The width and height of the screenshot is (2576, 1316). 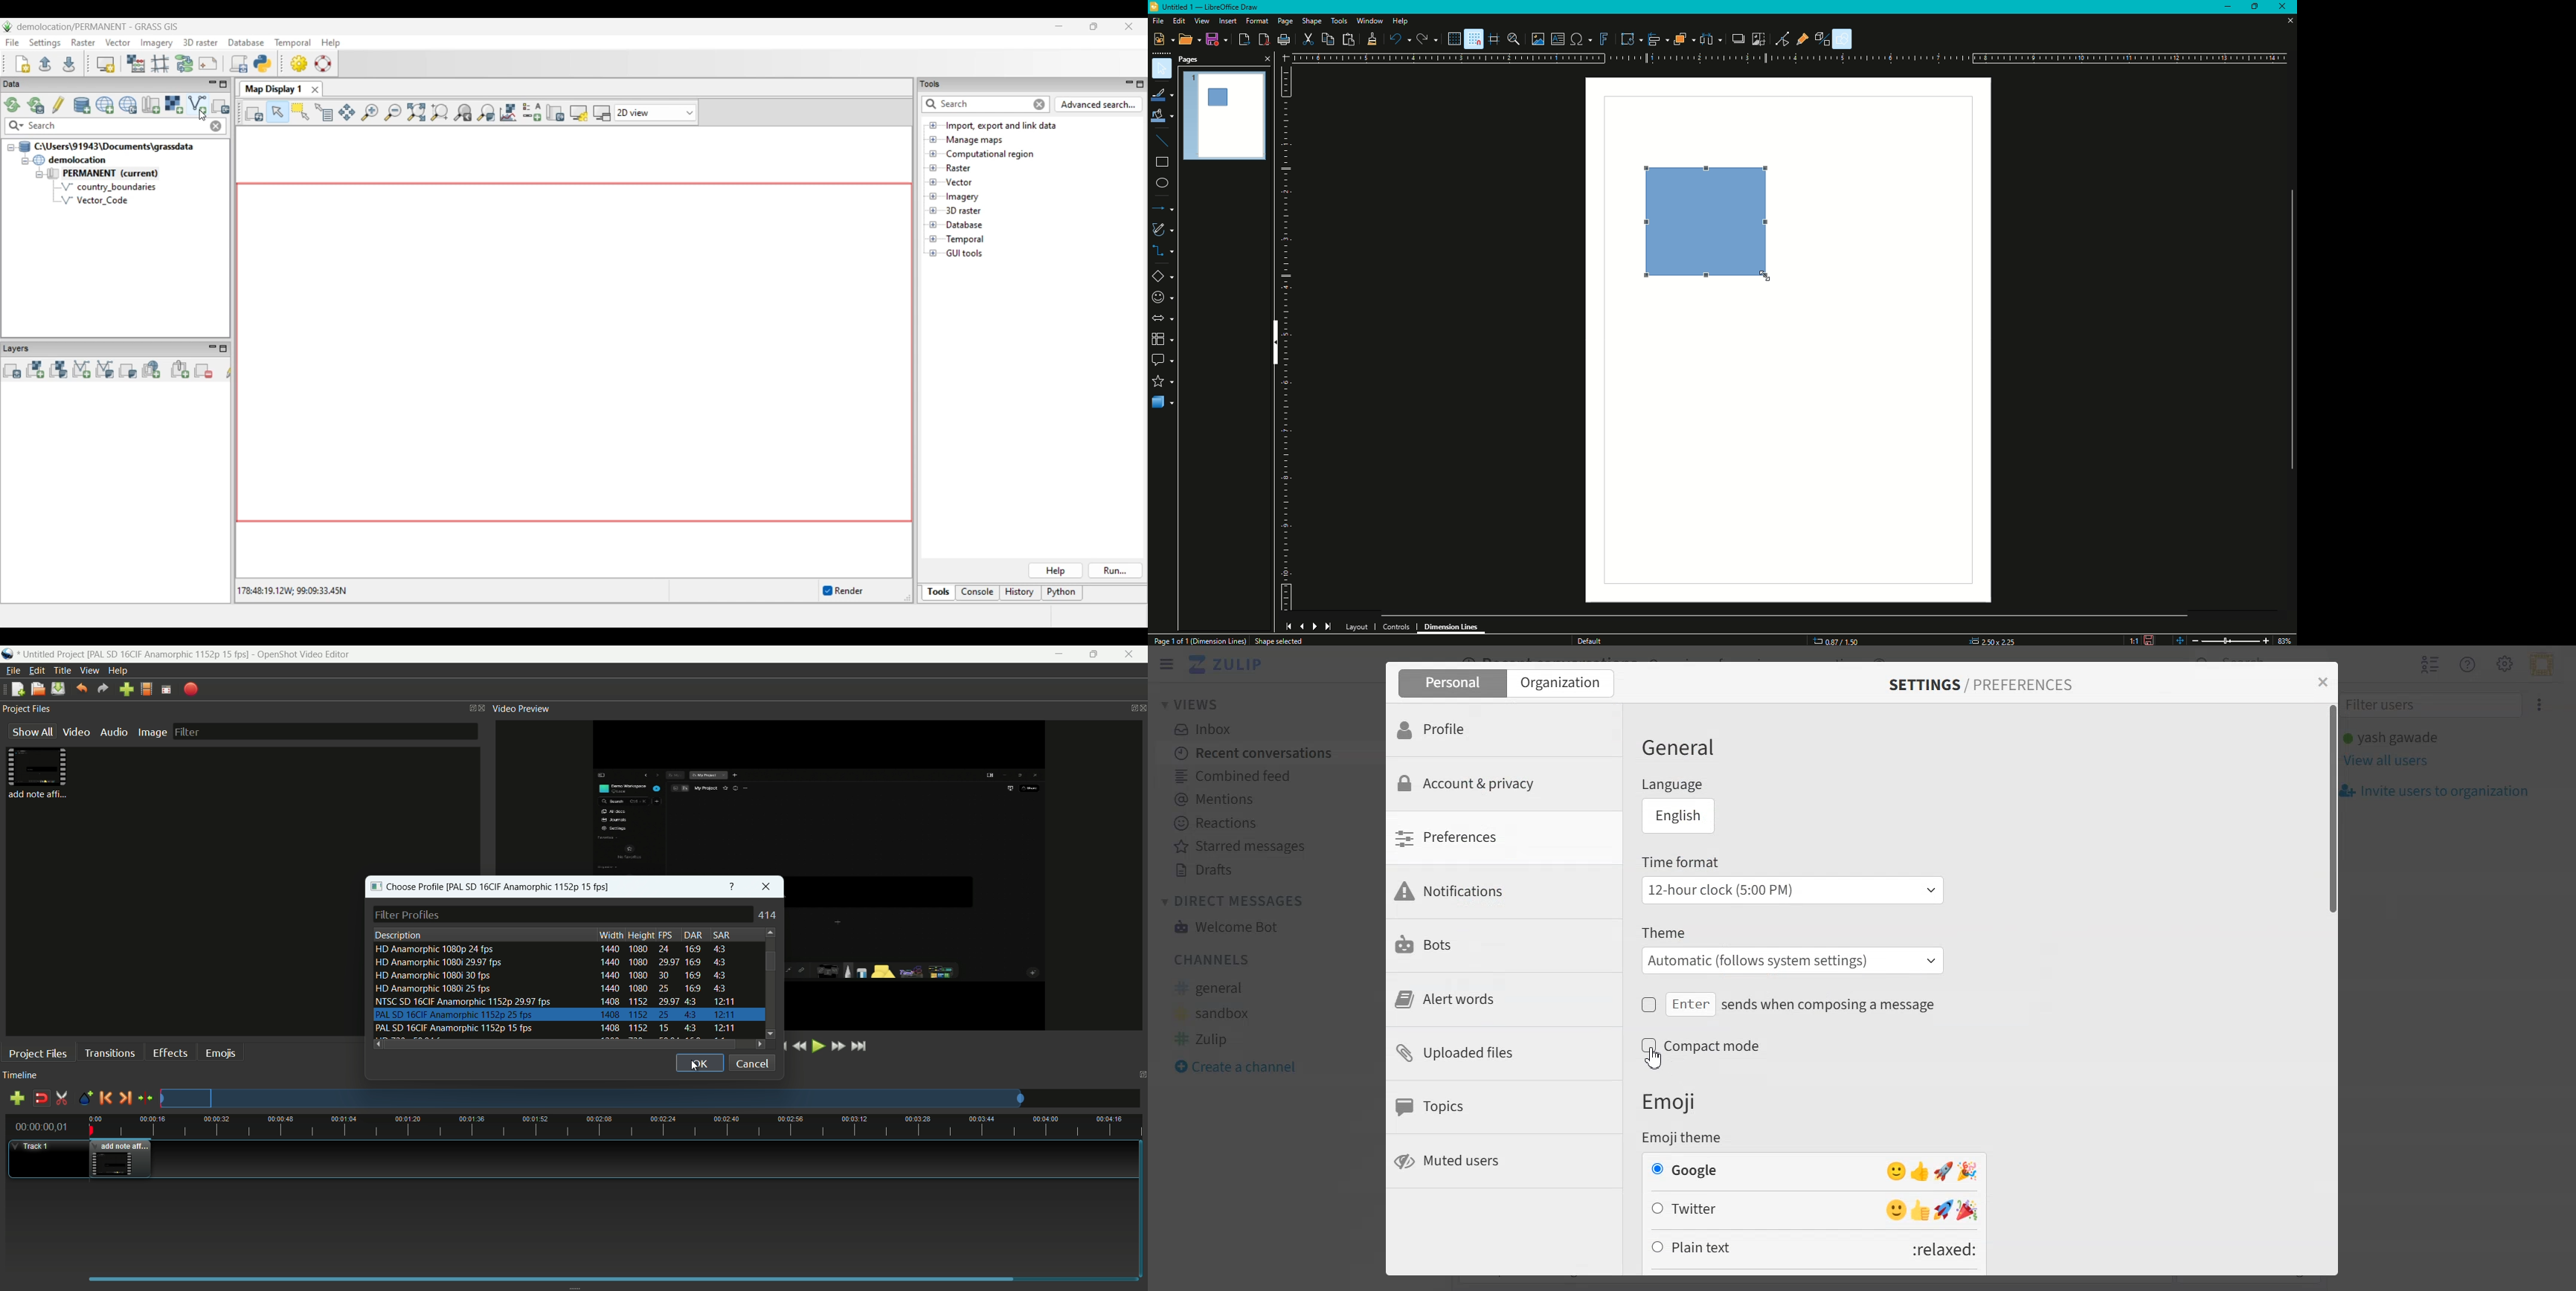 I want to click on Blocks, so click(x=1162, y=339).